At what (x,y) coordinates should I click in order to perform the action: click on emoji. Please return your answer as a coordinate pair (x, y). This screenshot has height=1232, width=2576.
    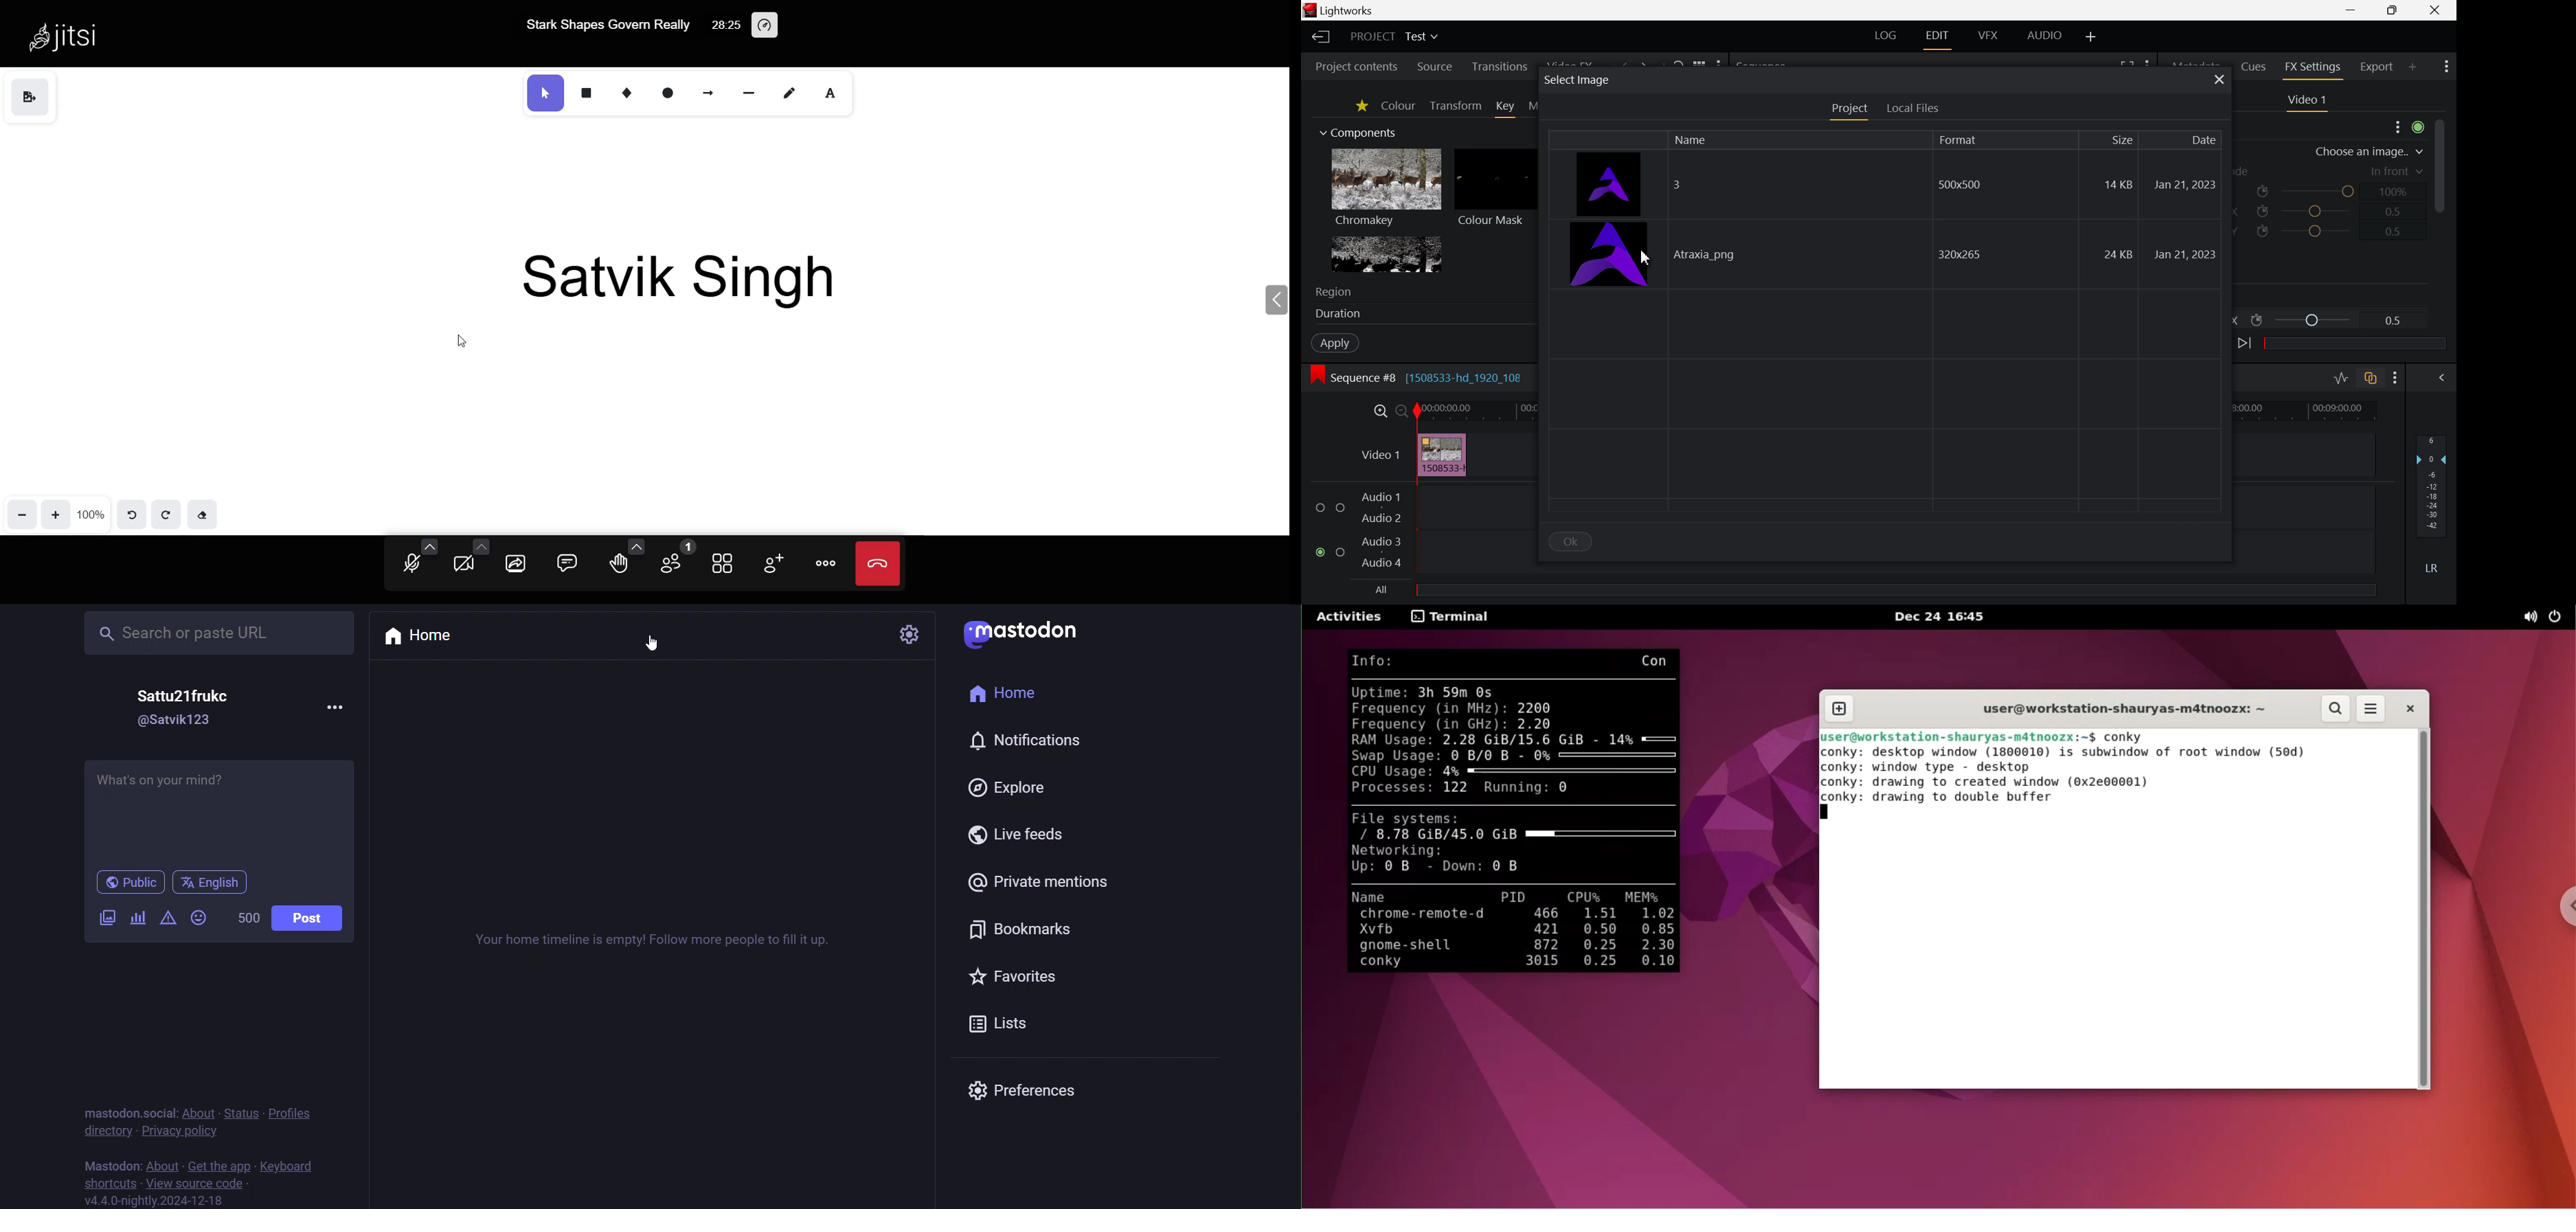
    Looking at the image, I should click on (199, 917).